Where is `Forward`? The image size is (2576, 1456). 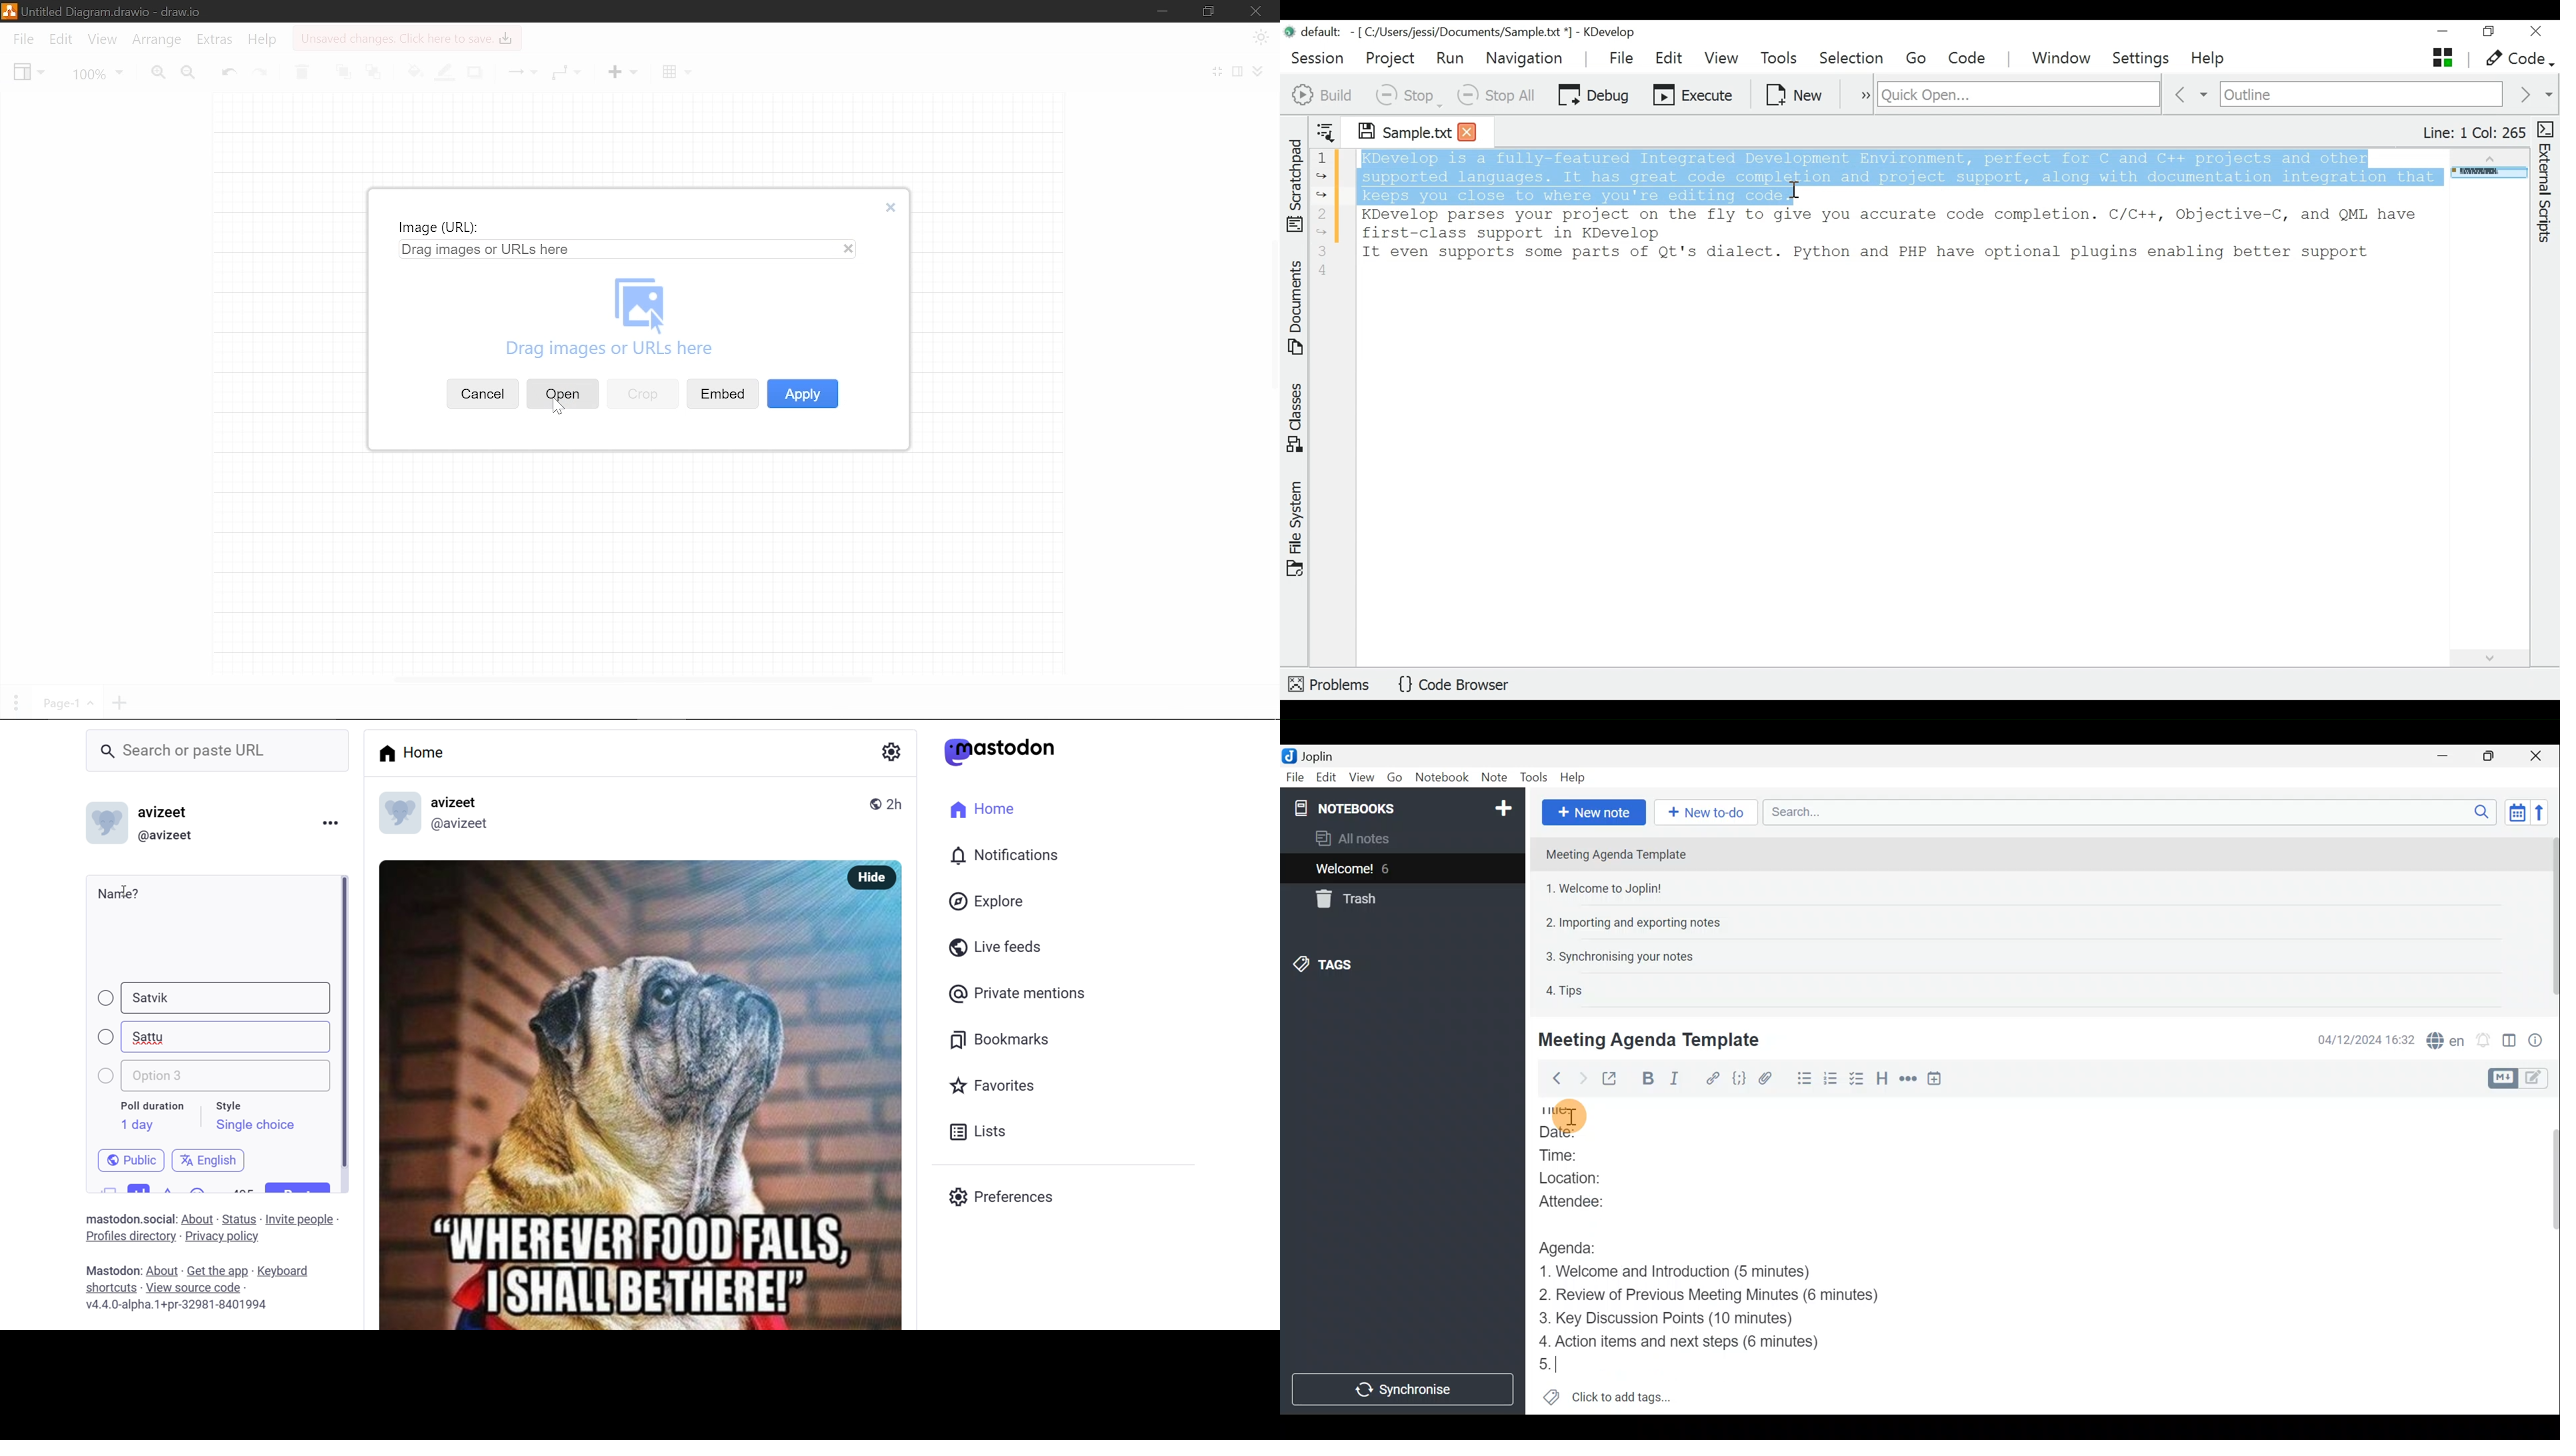
Forward is located at coordinates (1581, 1078).